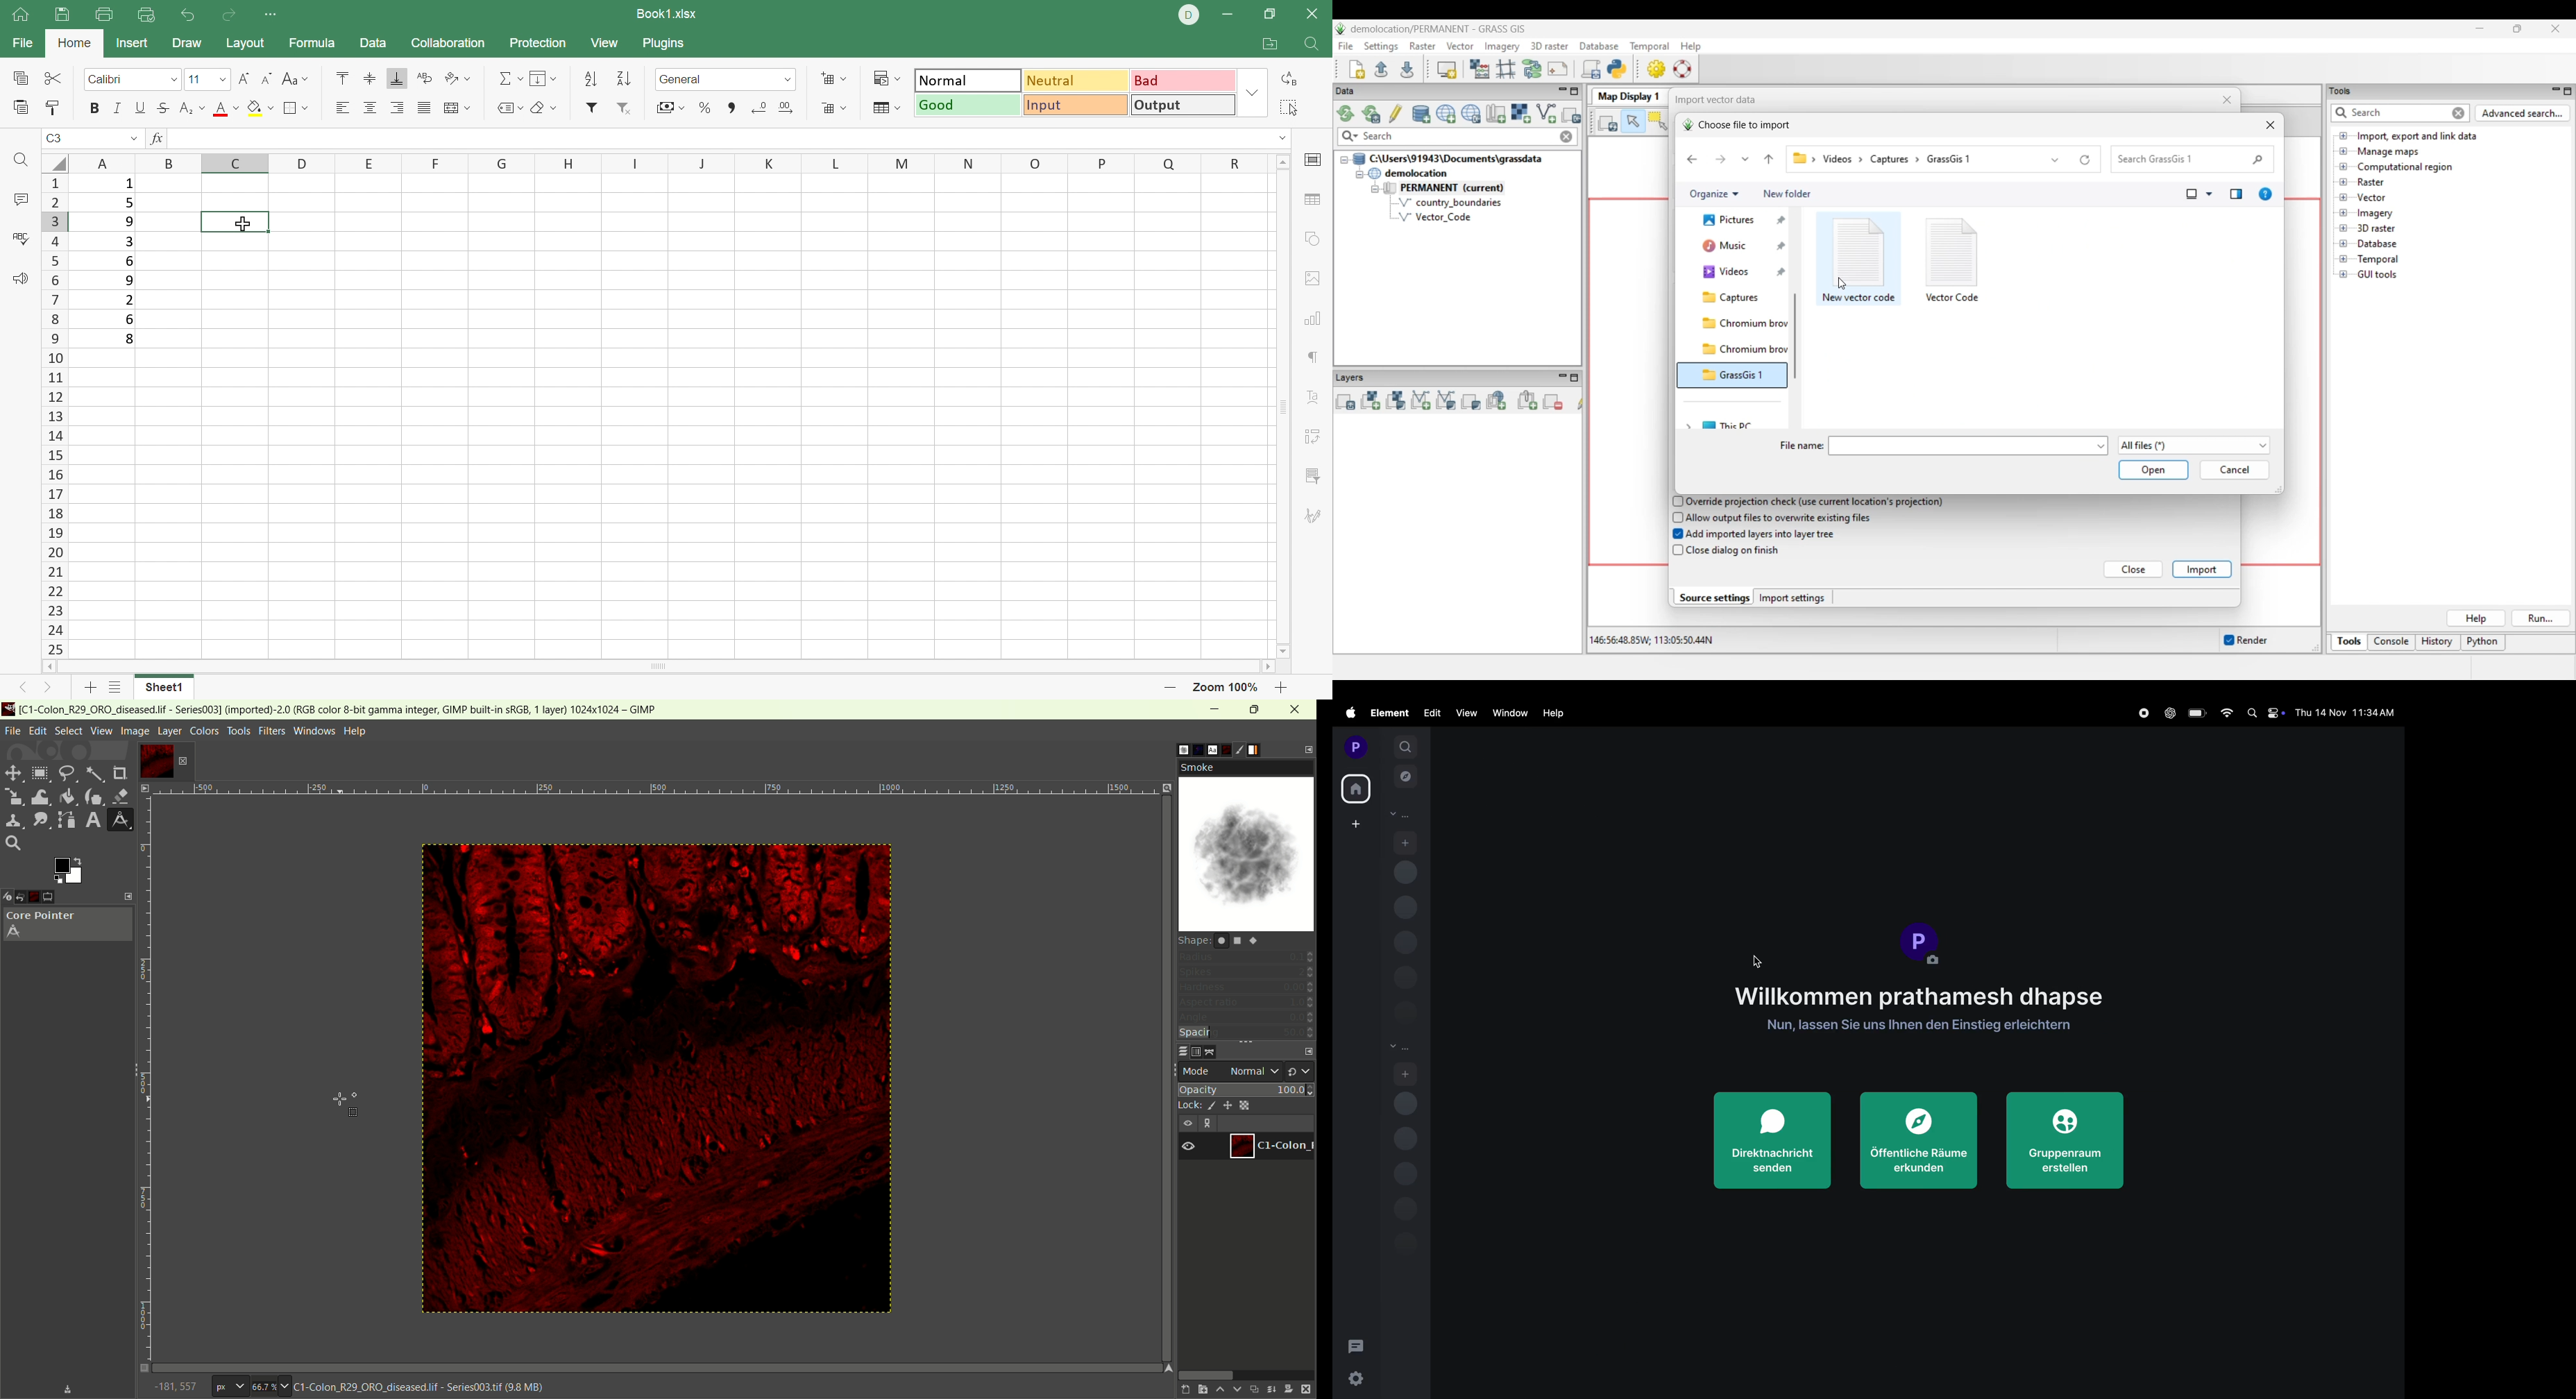 The width and height of the screenshot is (2576, 1400). Describe the element at coordinates (134, 44) in the screenshot. I see `Insert` at that location.